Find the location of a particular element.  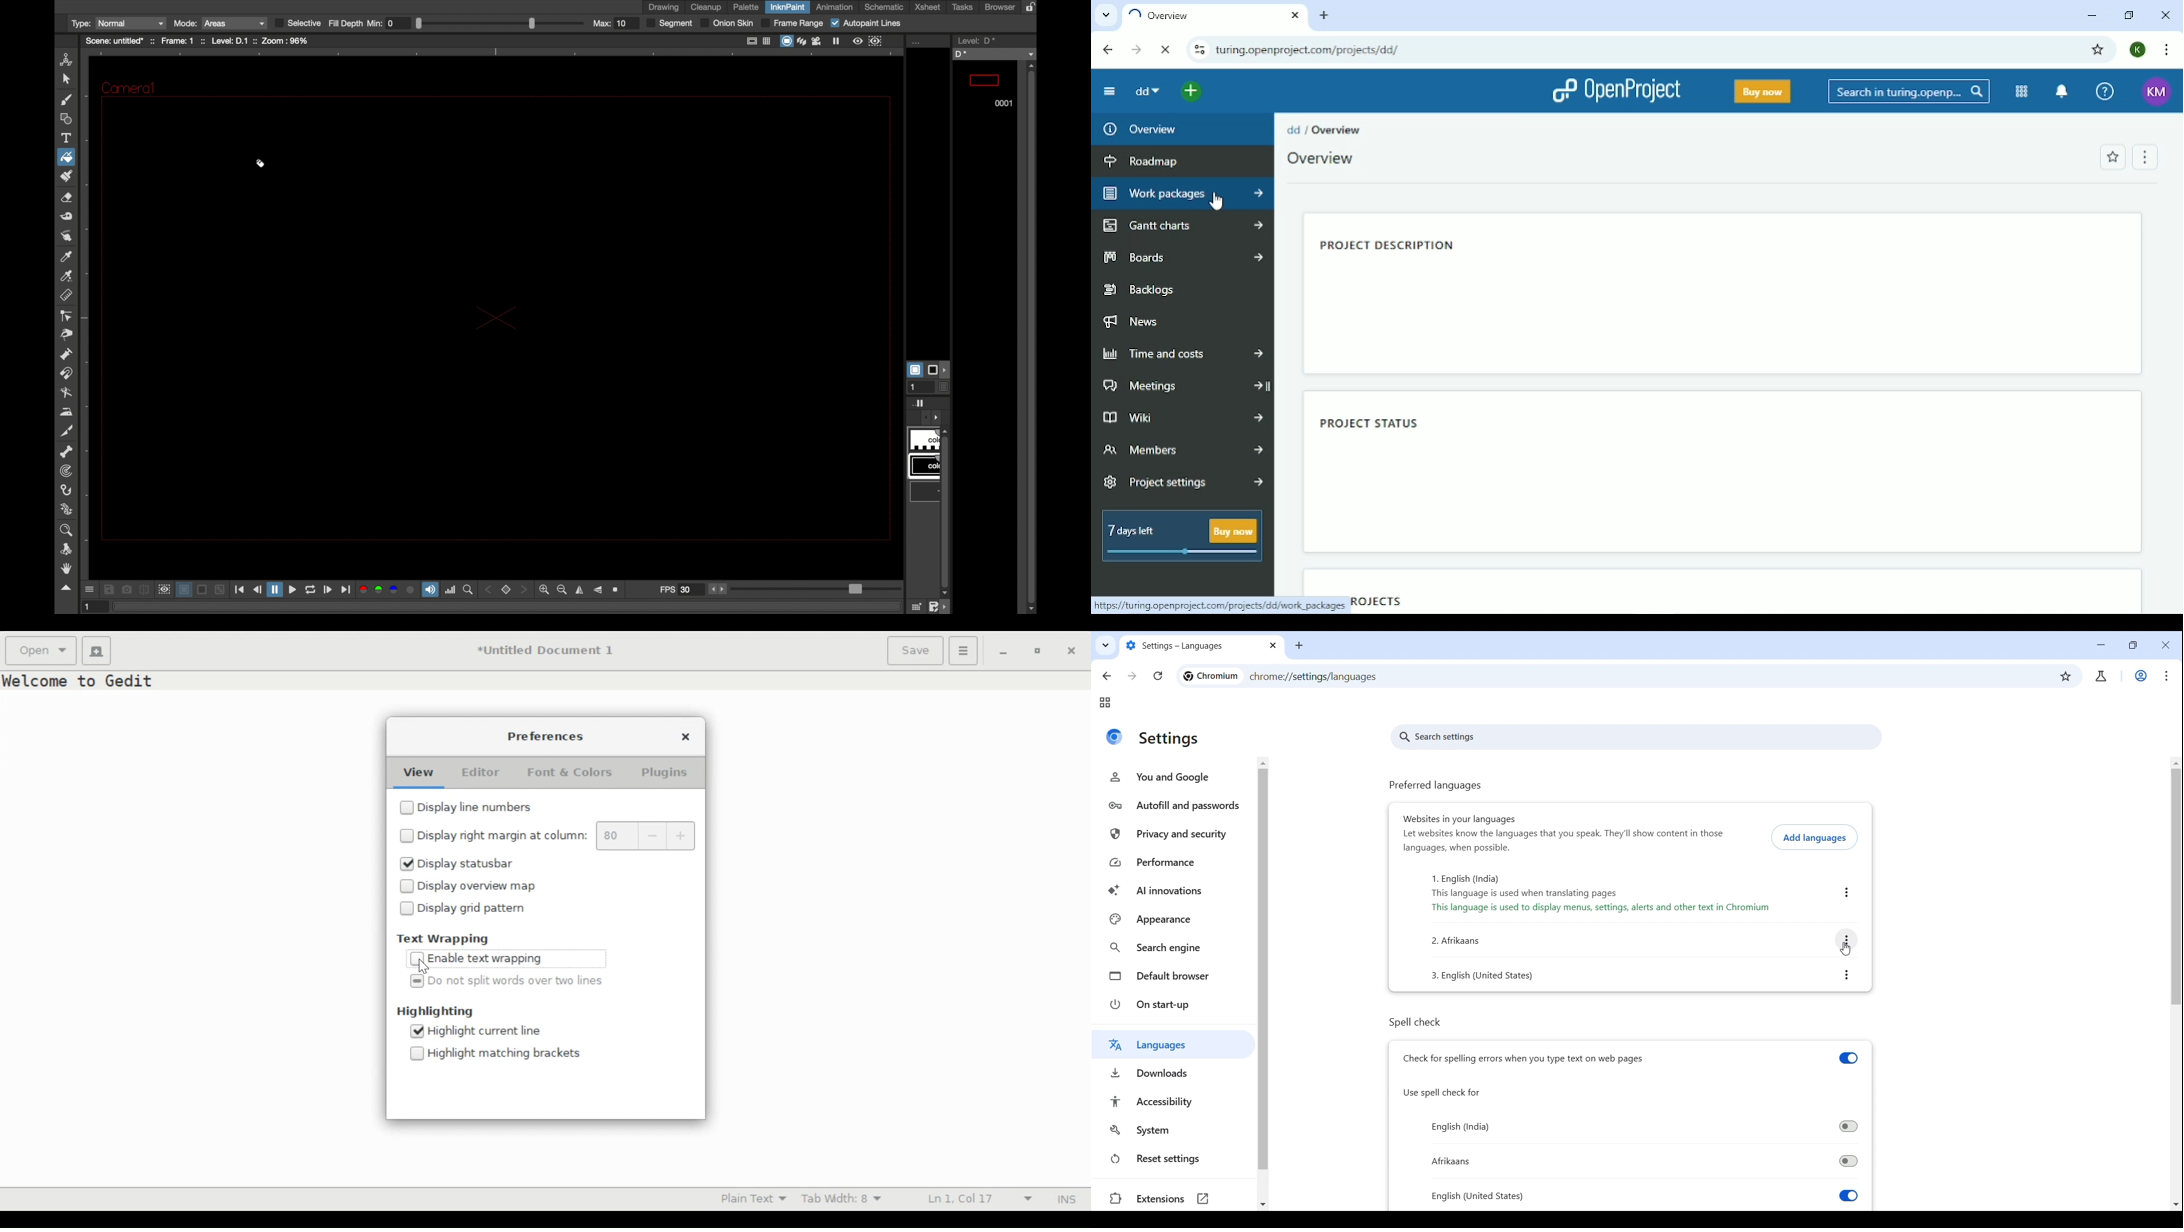

Time and costs is located at coordinates (1182, 353).